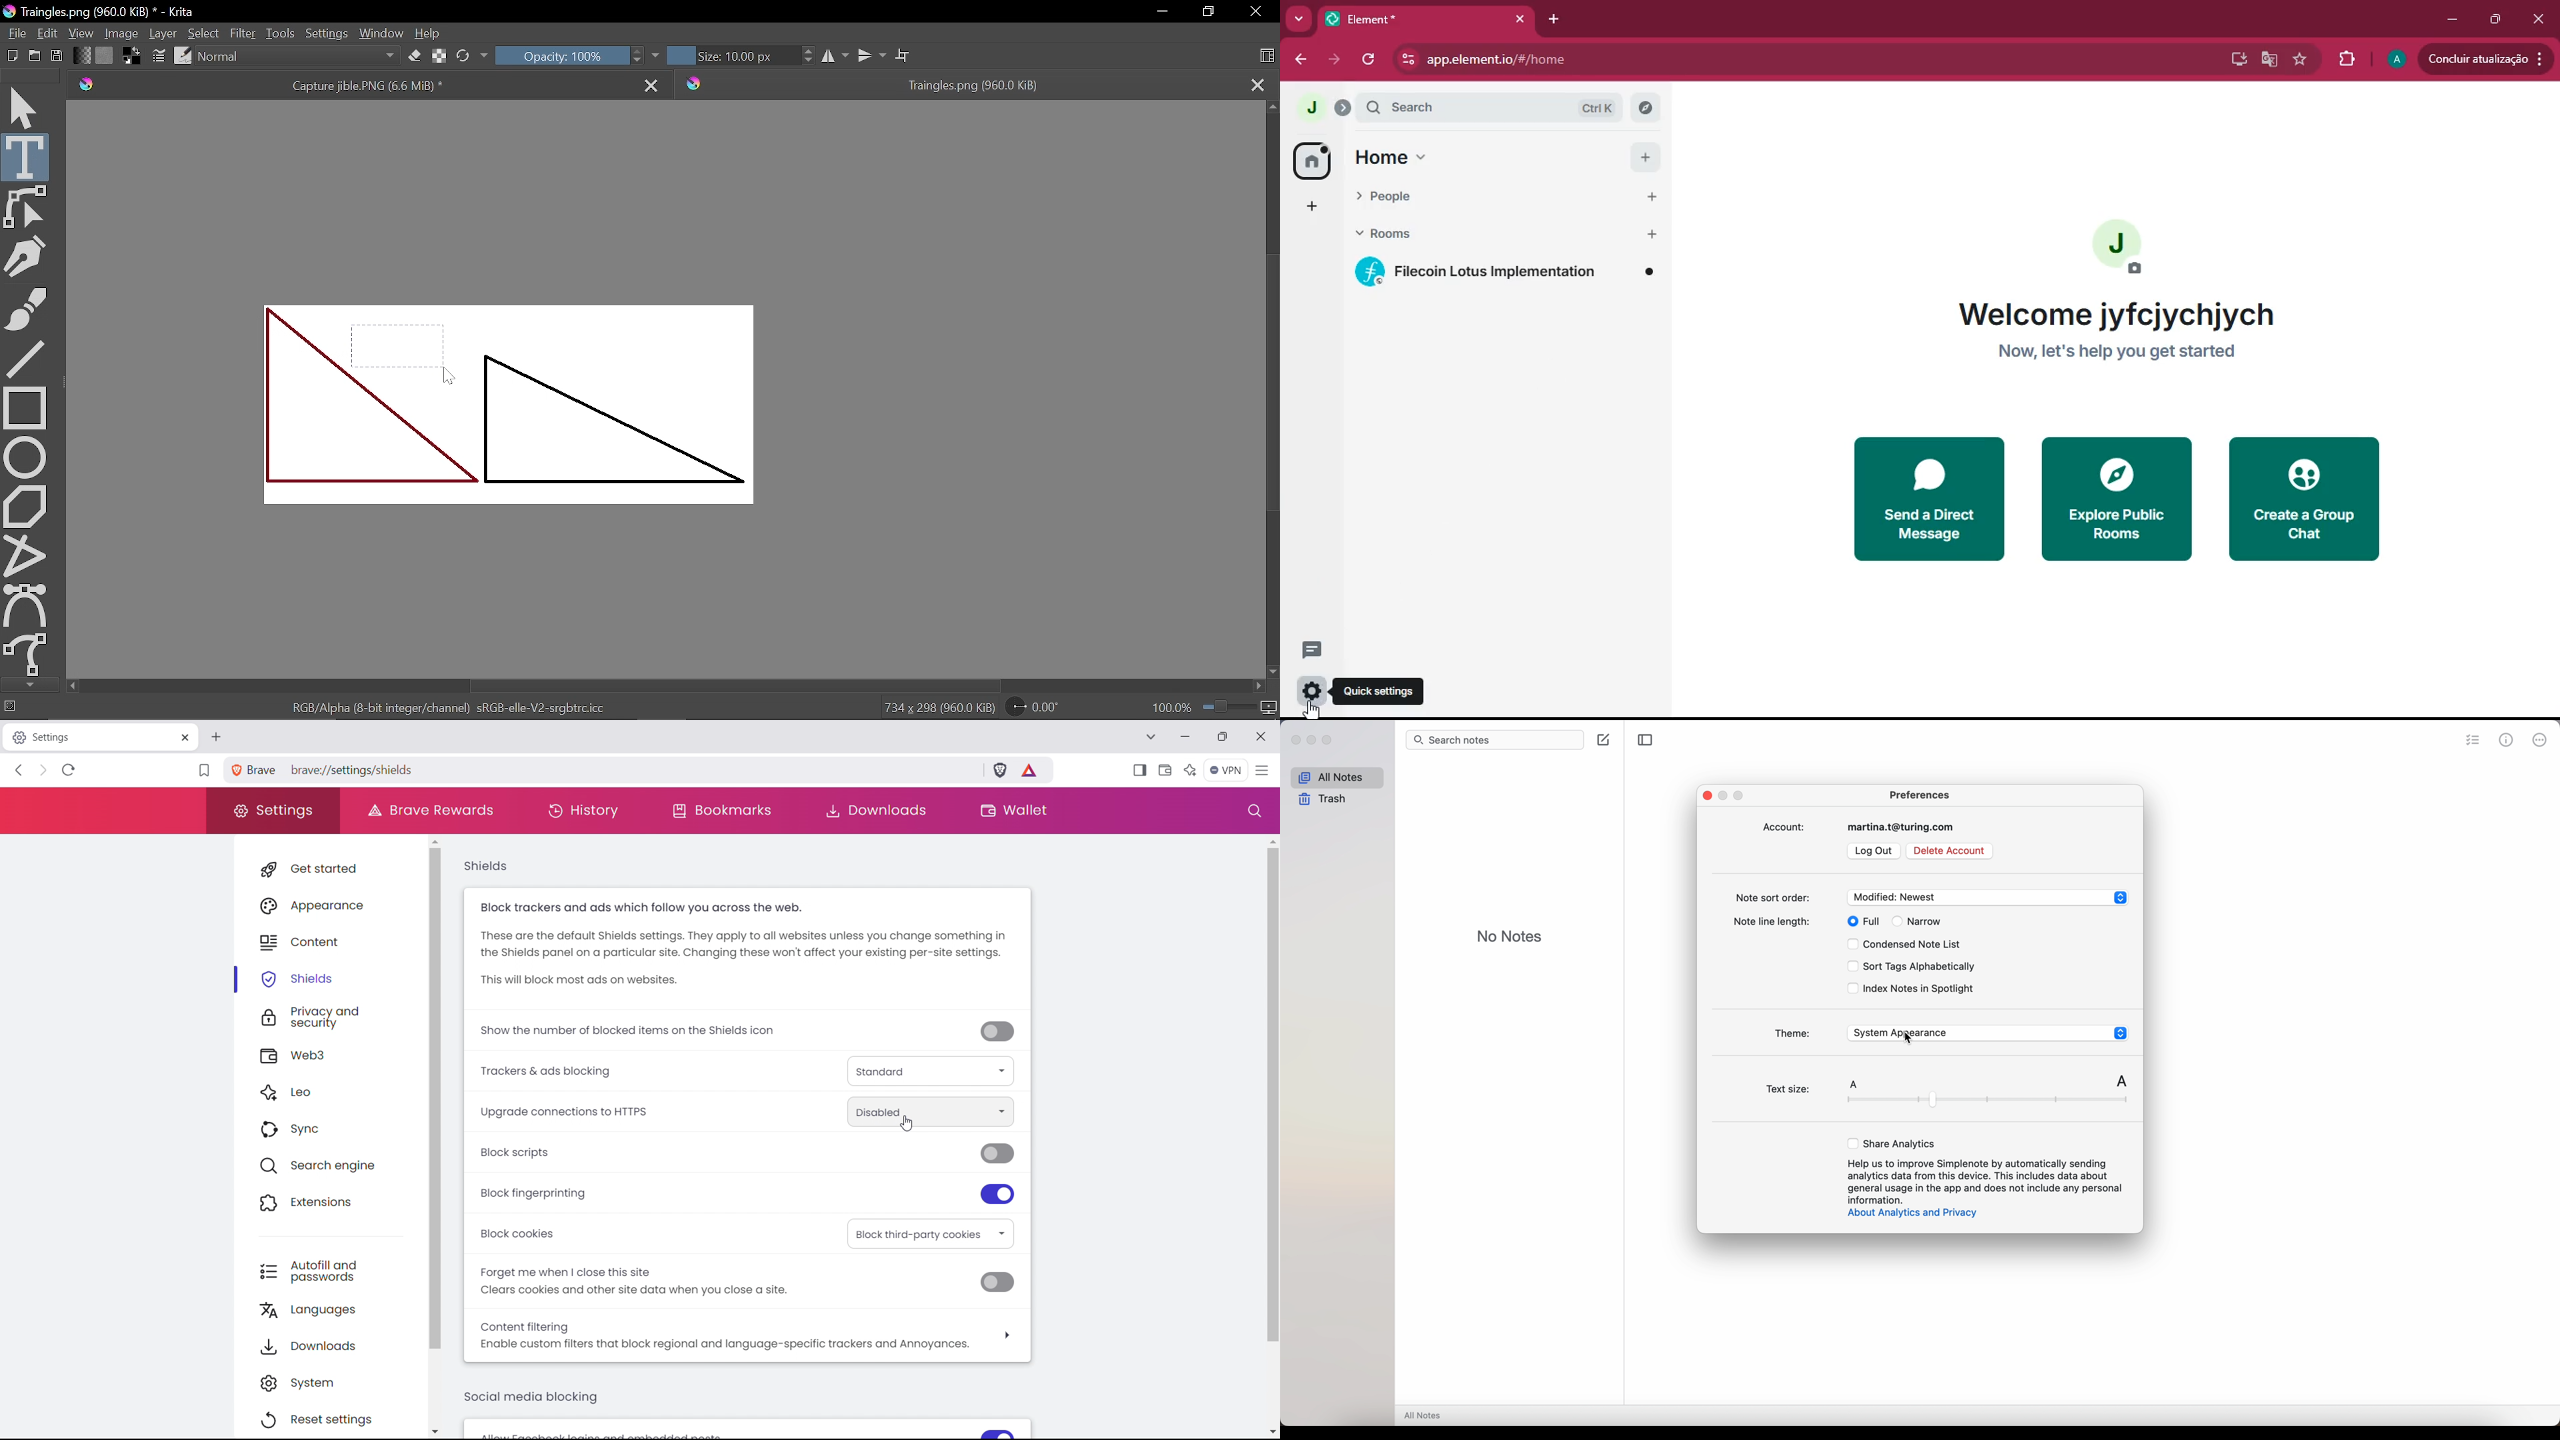 The width and height of the screenshot is (2576, 1456). I want to click on note line length, so click(1774, 923).